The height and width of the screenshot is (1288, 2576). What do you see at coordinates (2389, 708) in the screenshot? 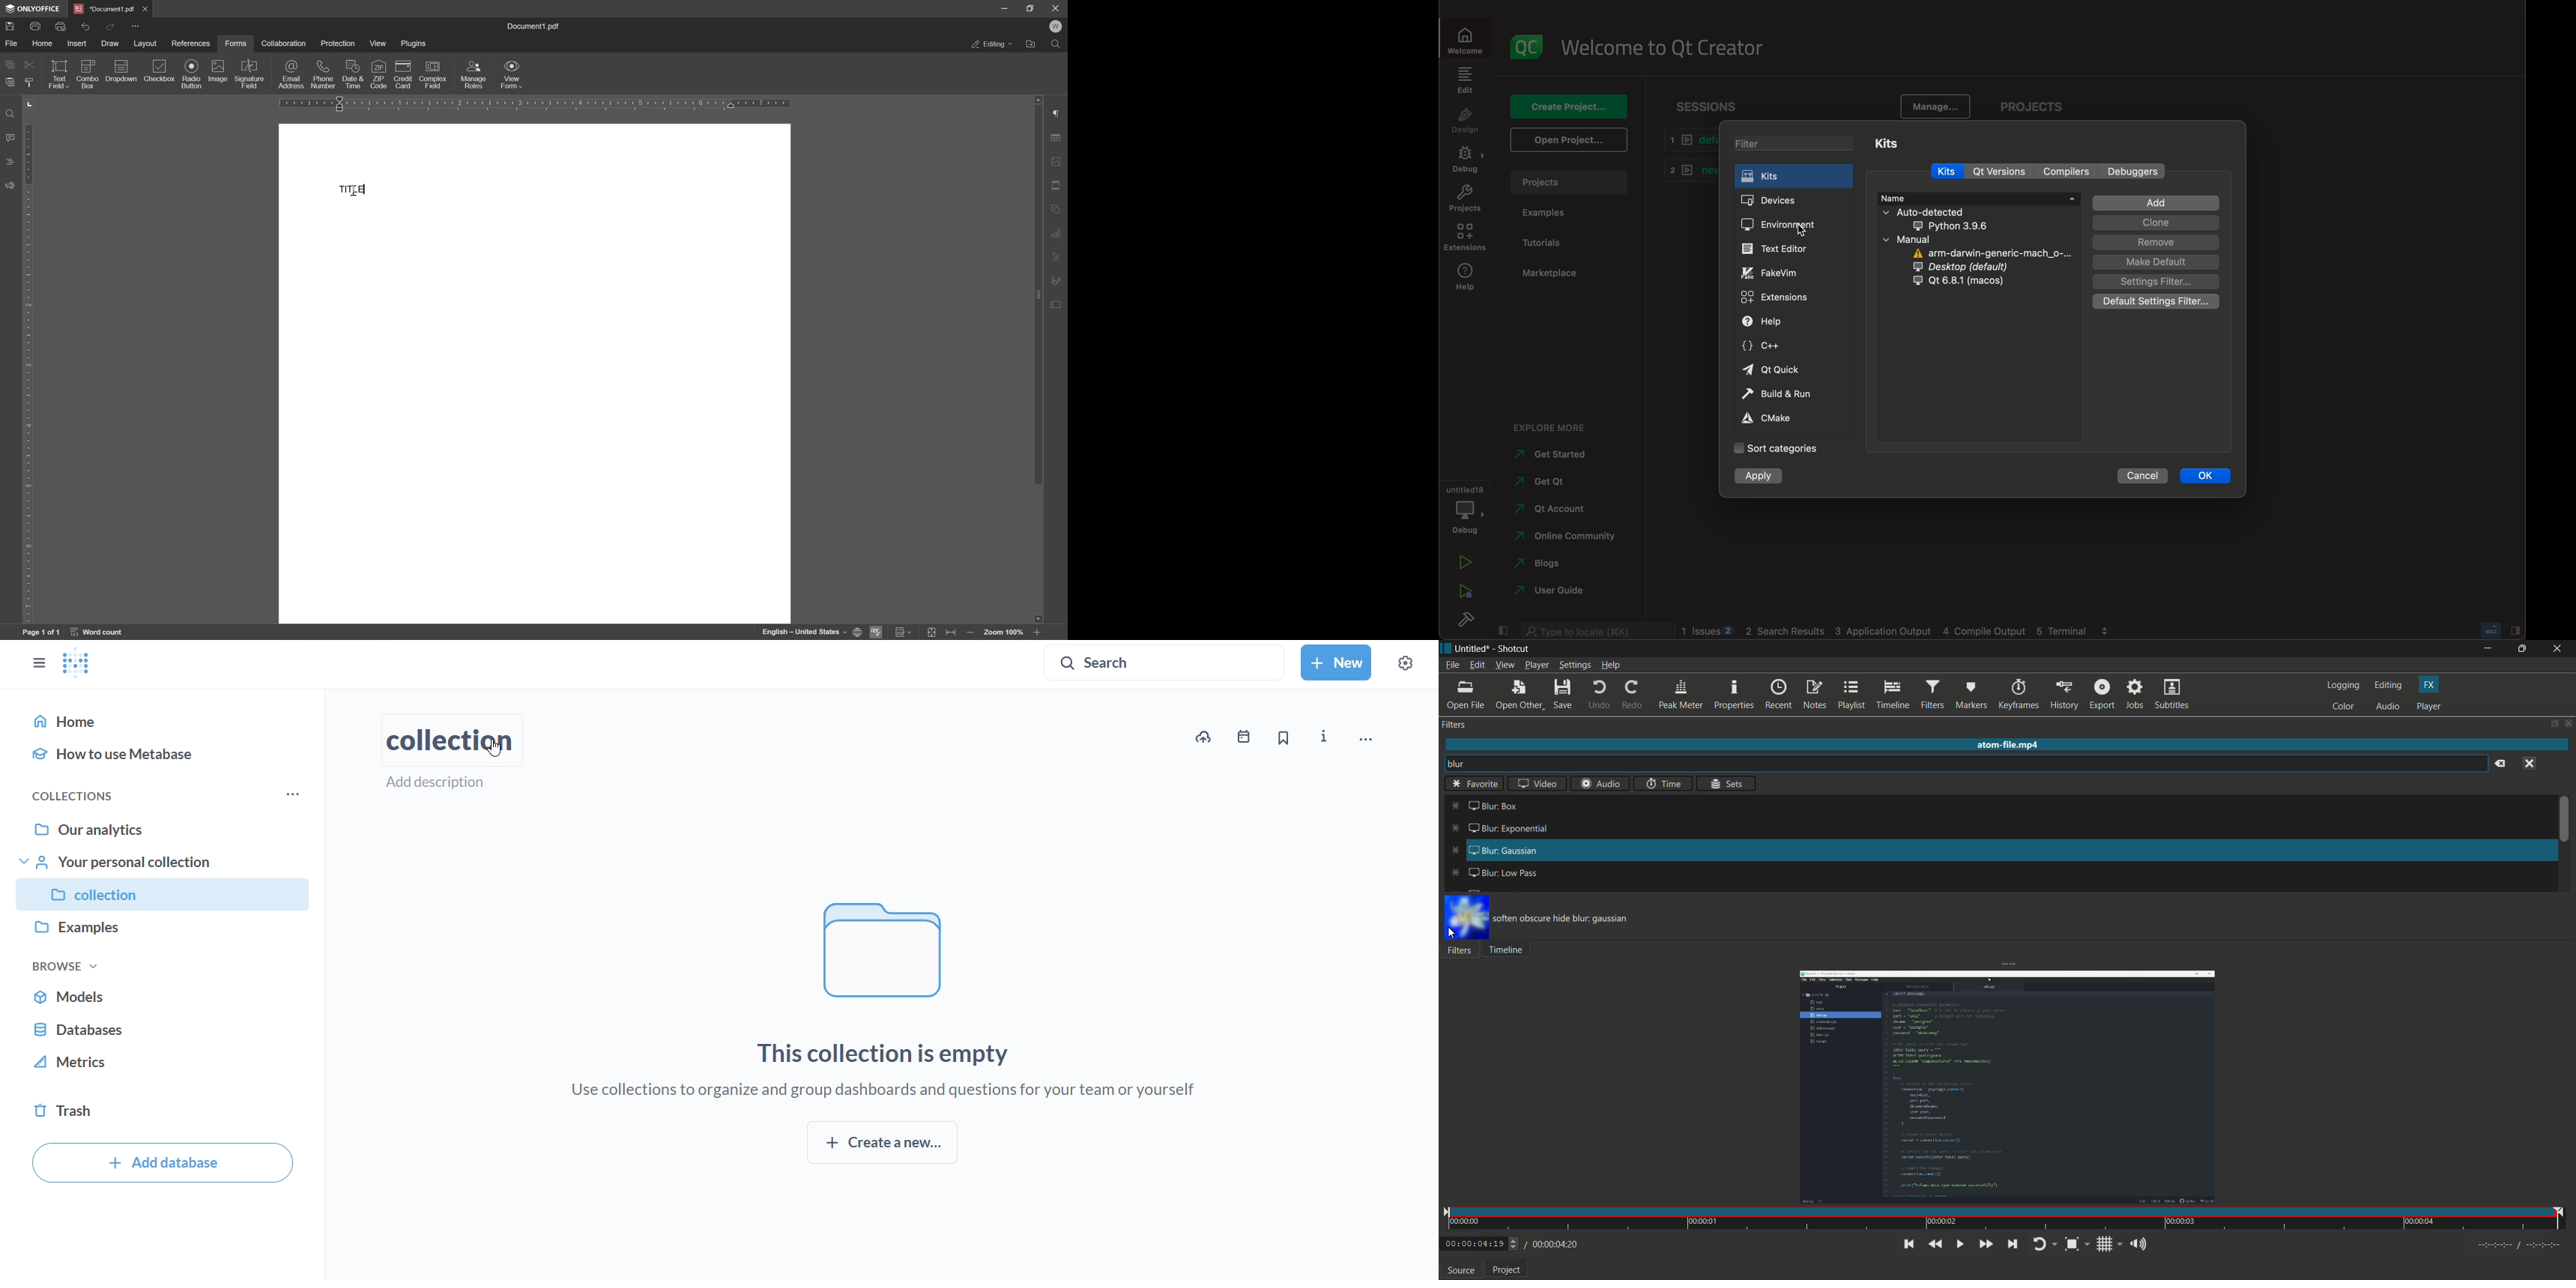
I see `audio` at bounding box center [2389, 708].